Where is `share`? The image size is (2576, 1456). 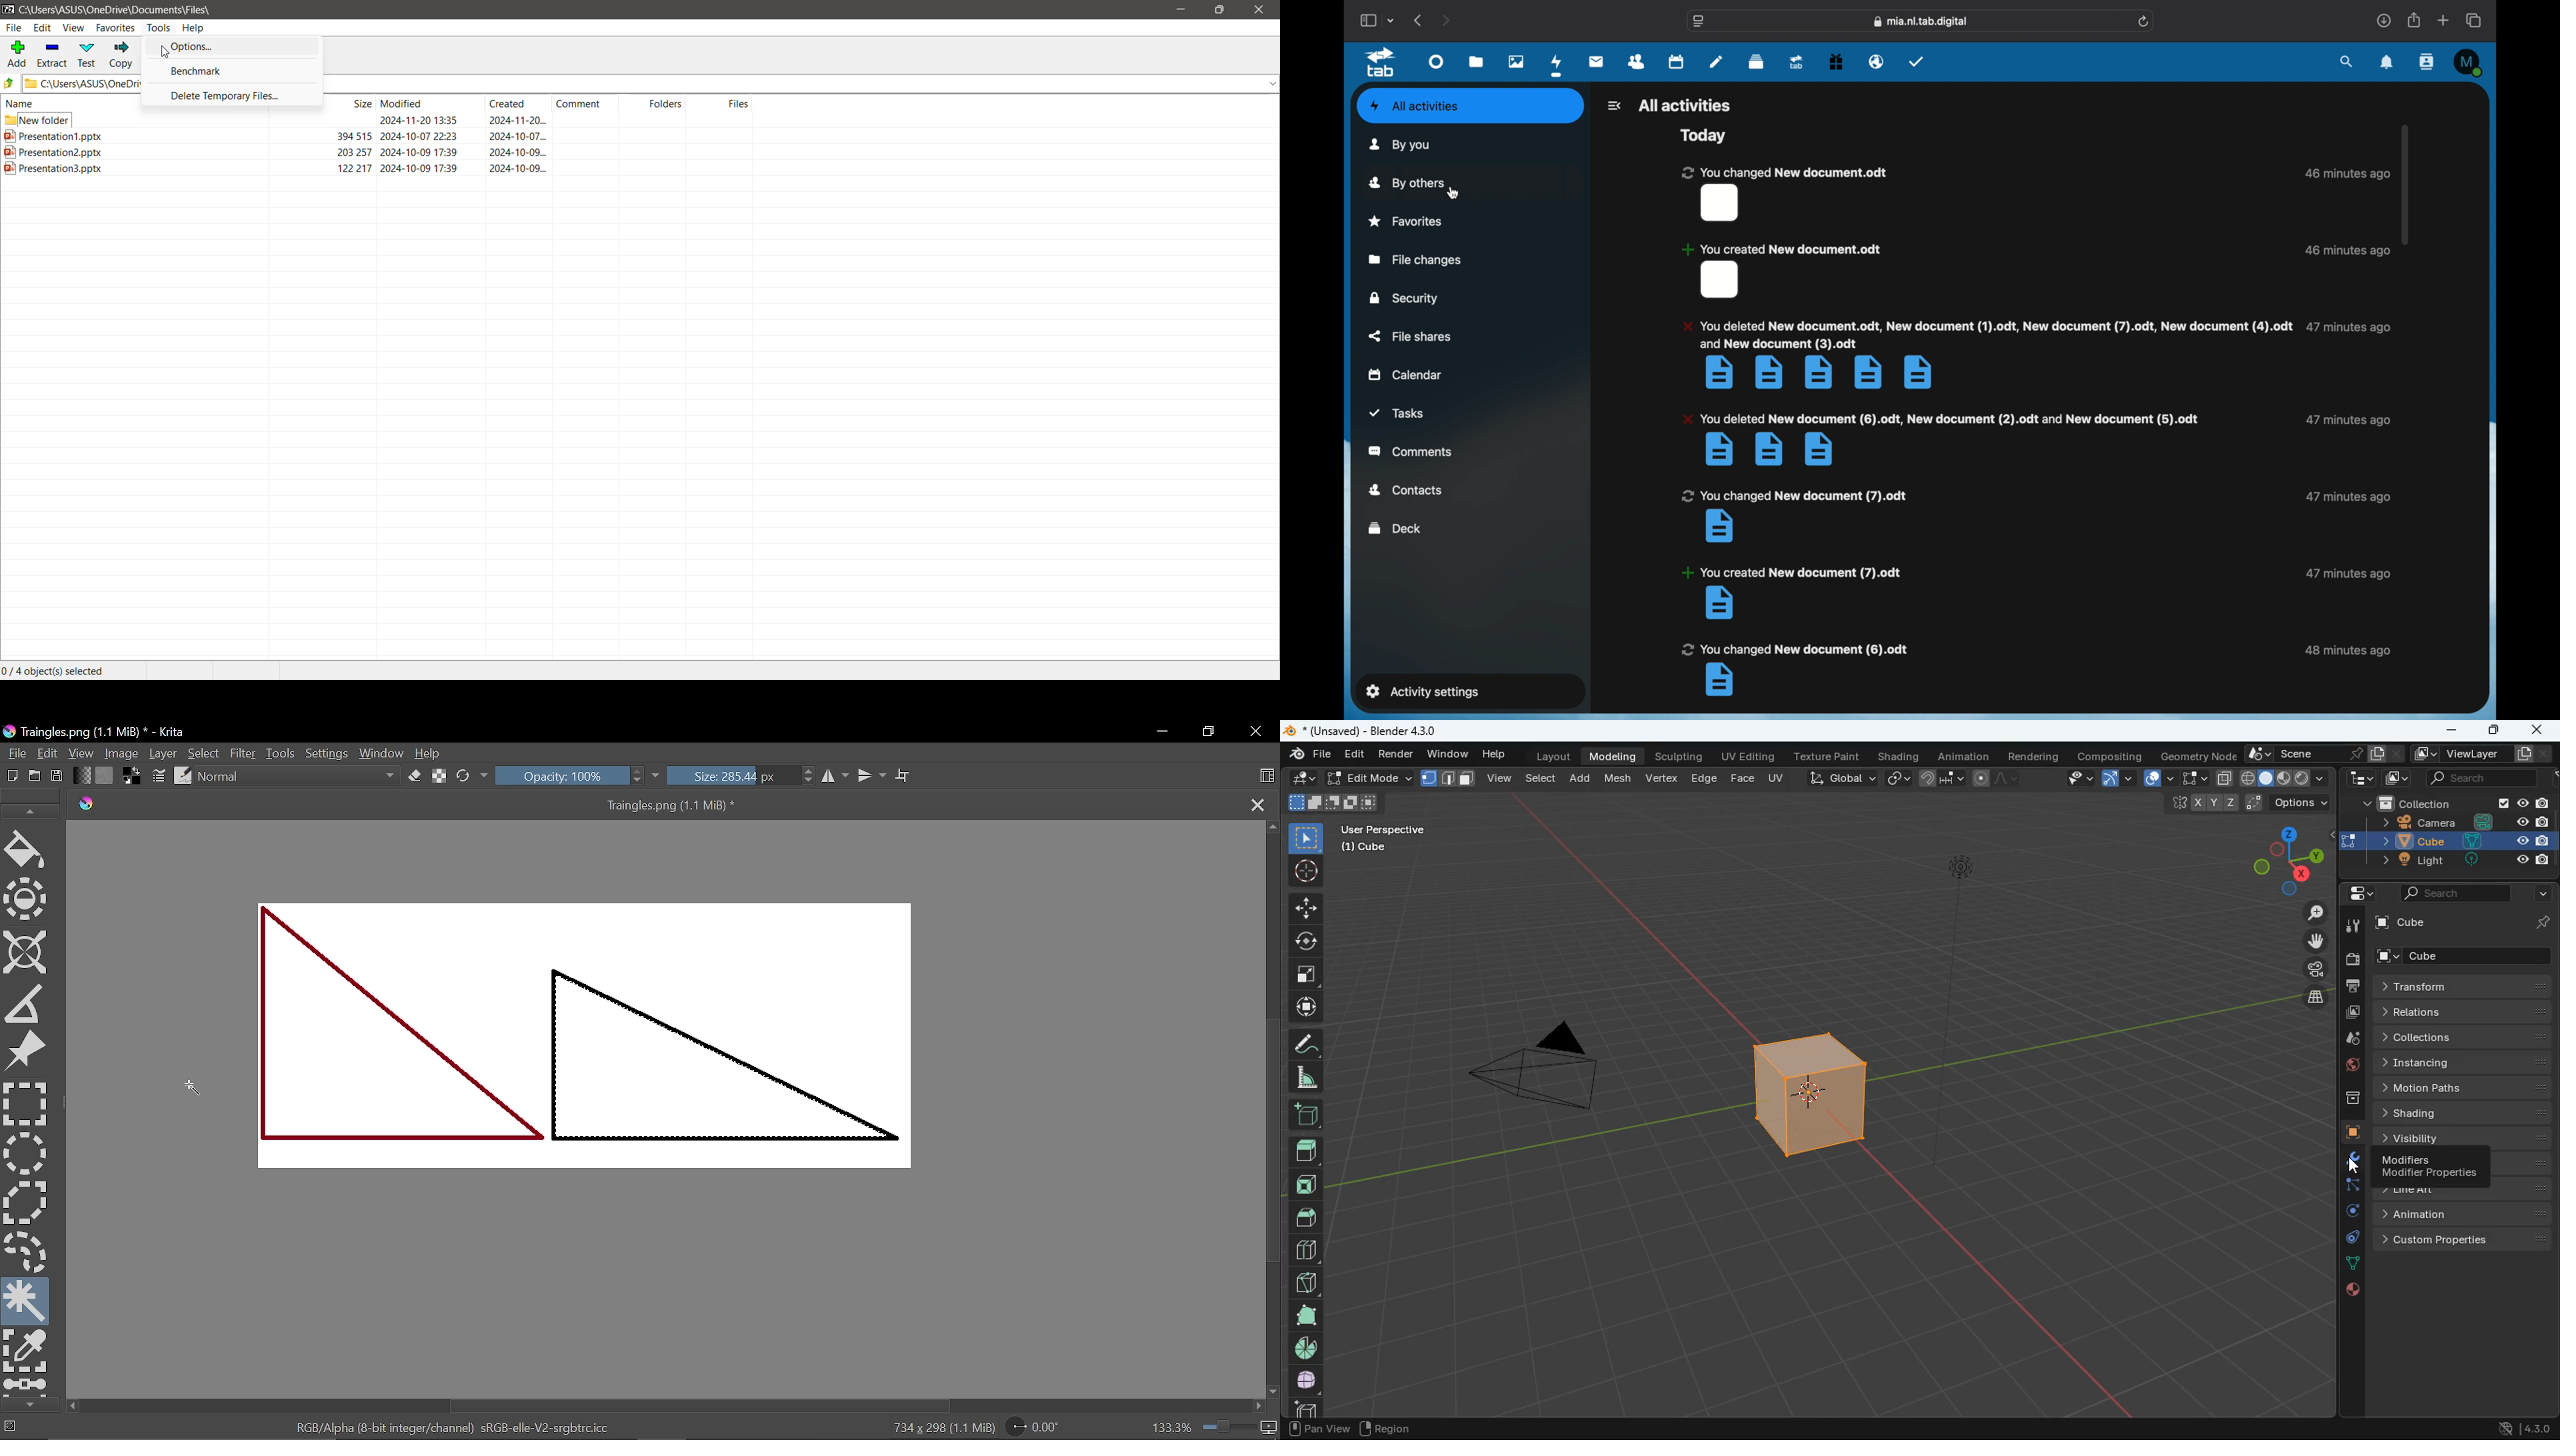 share is located at coordinates (2413, 19).